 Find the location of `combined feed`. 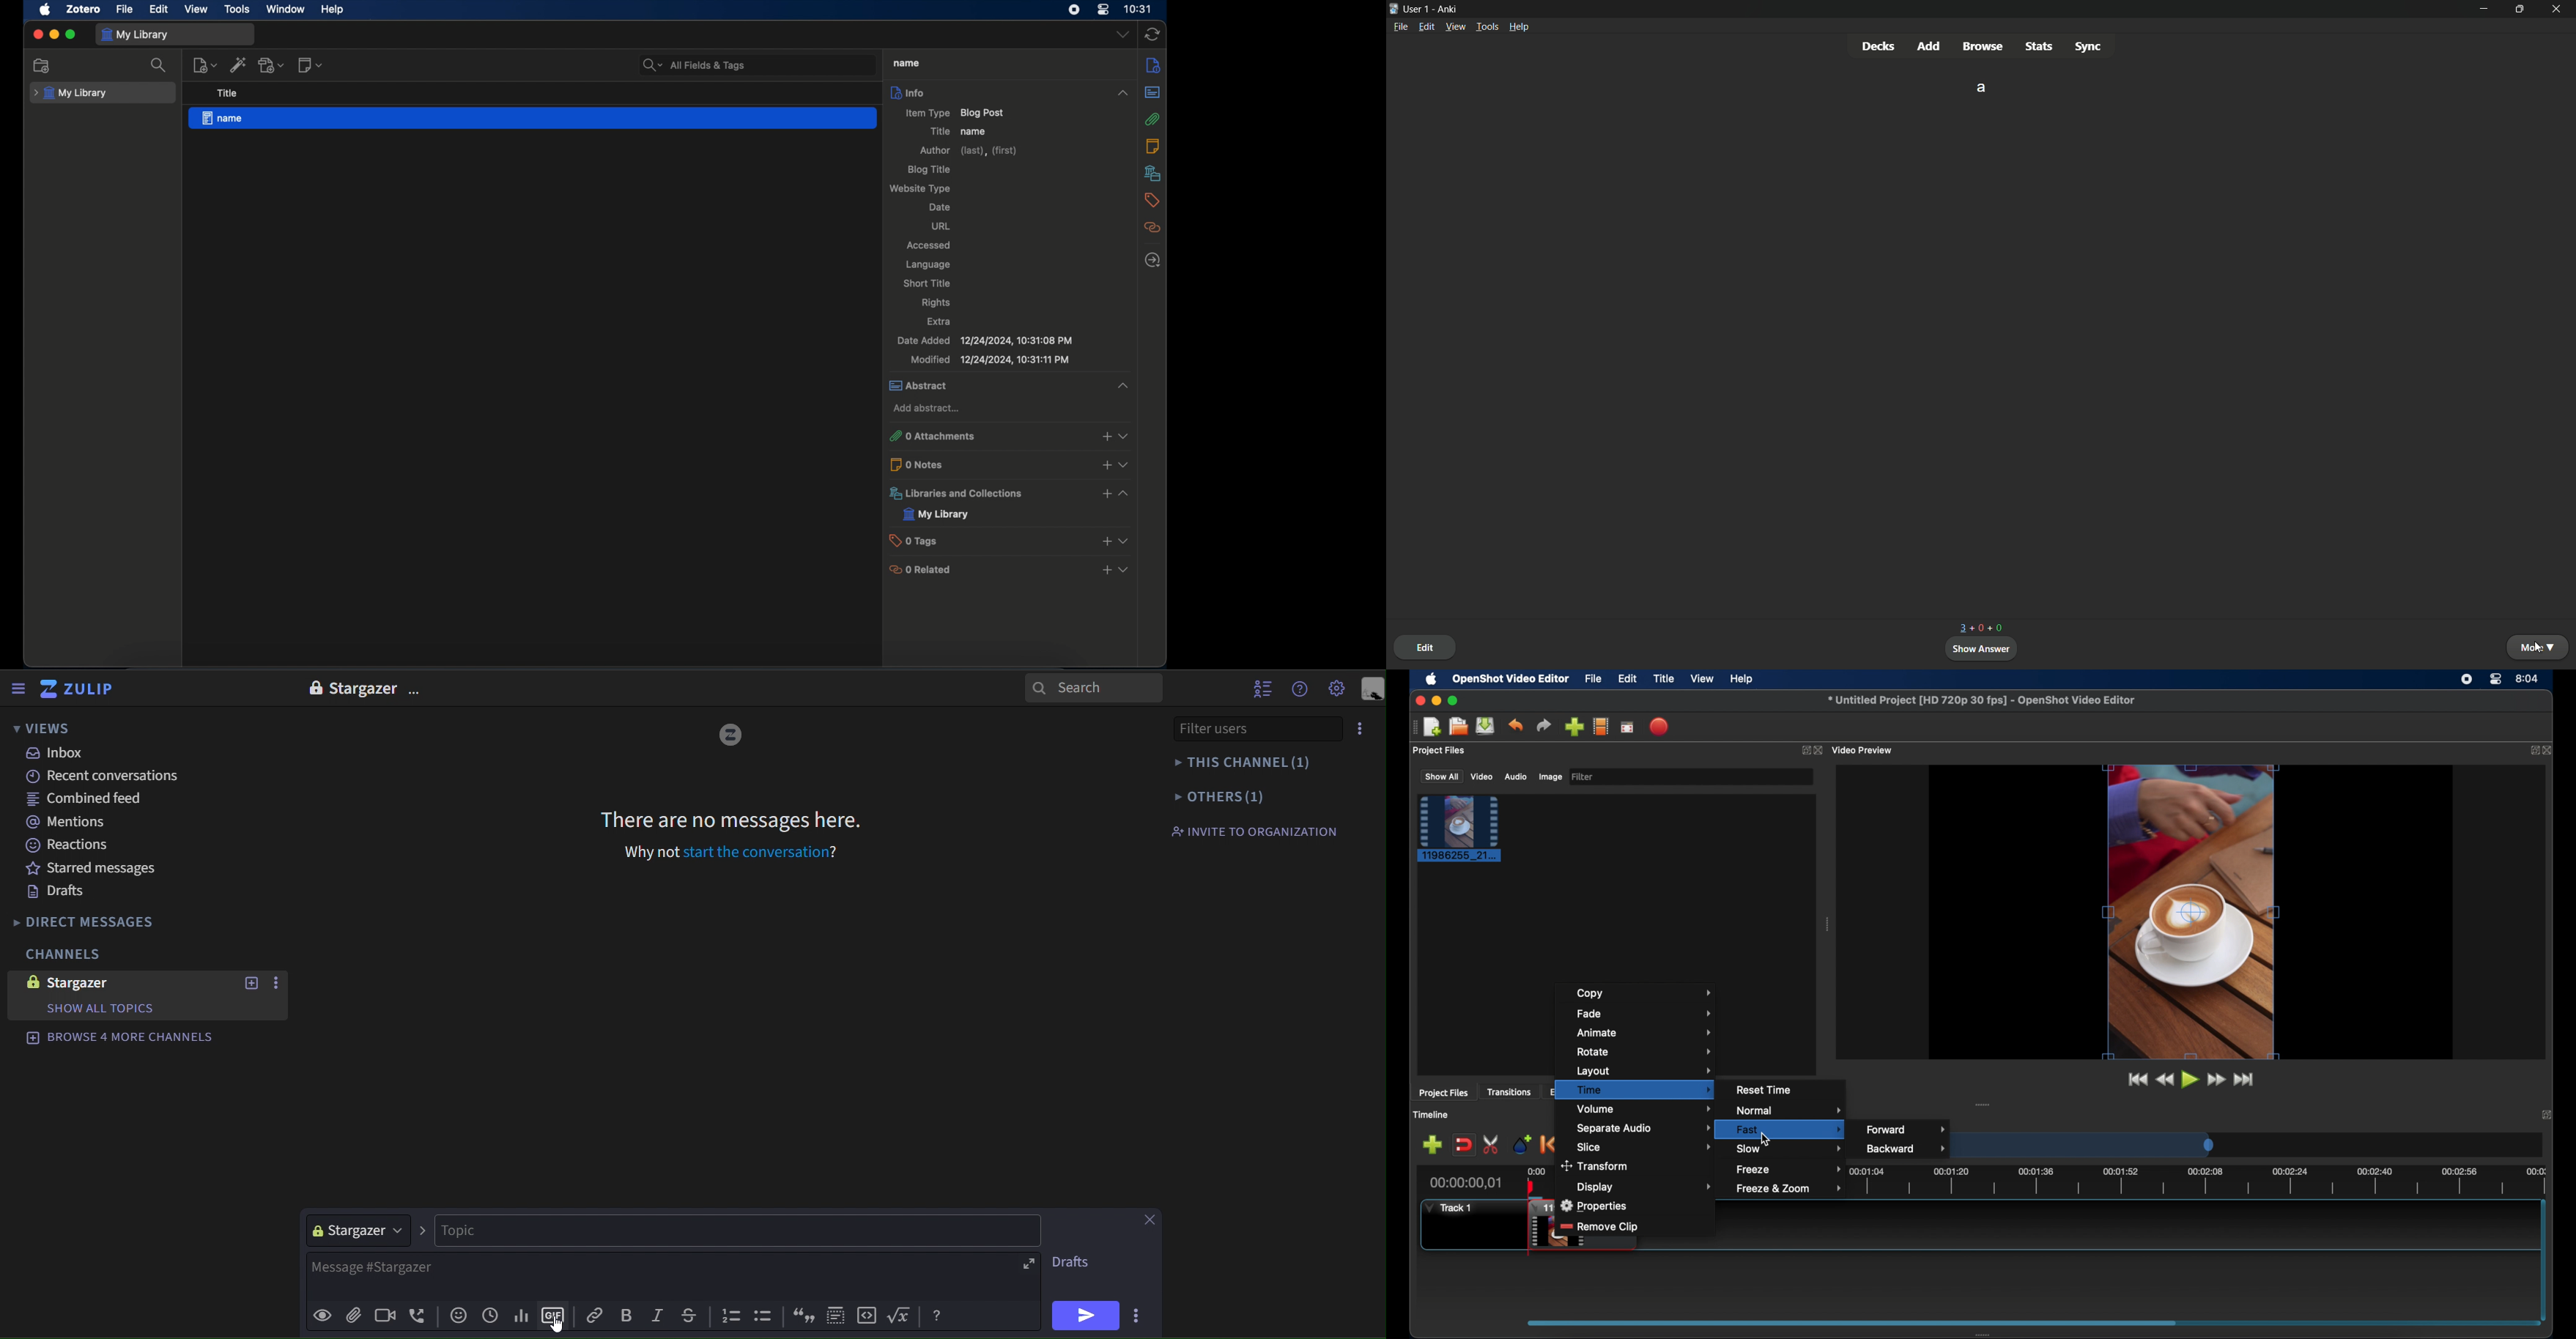

combined feed is located at coordinates (90, 801).